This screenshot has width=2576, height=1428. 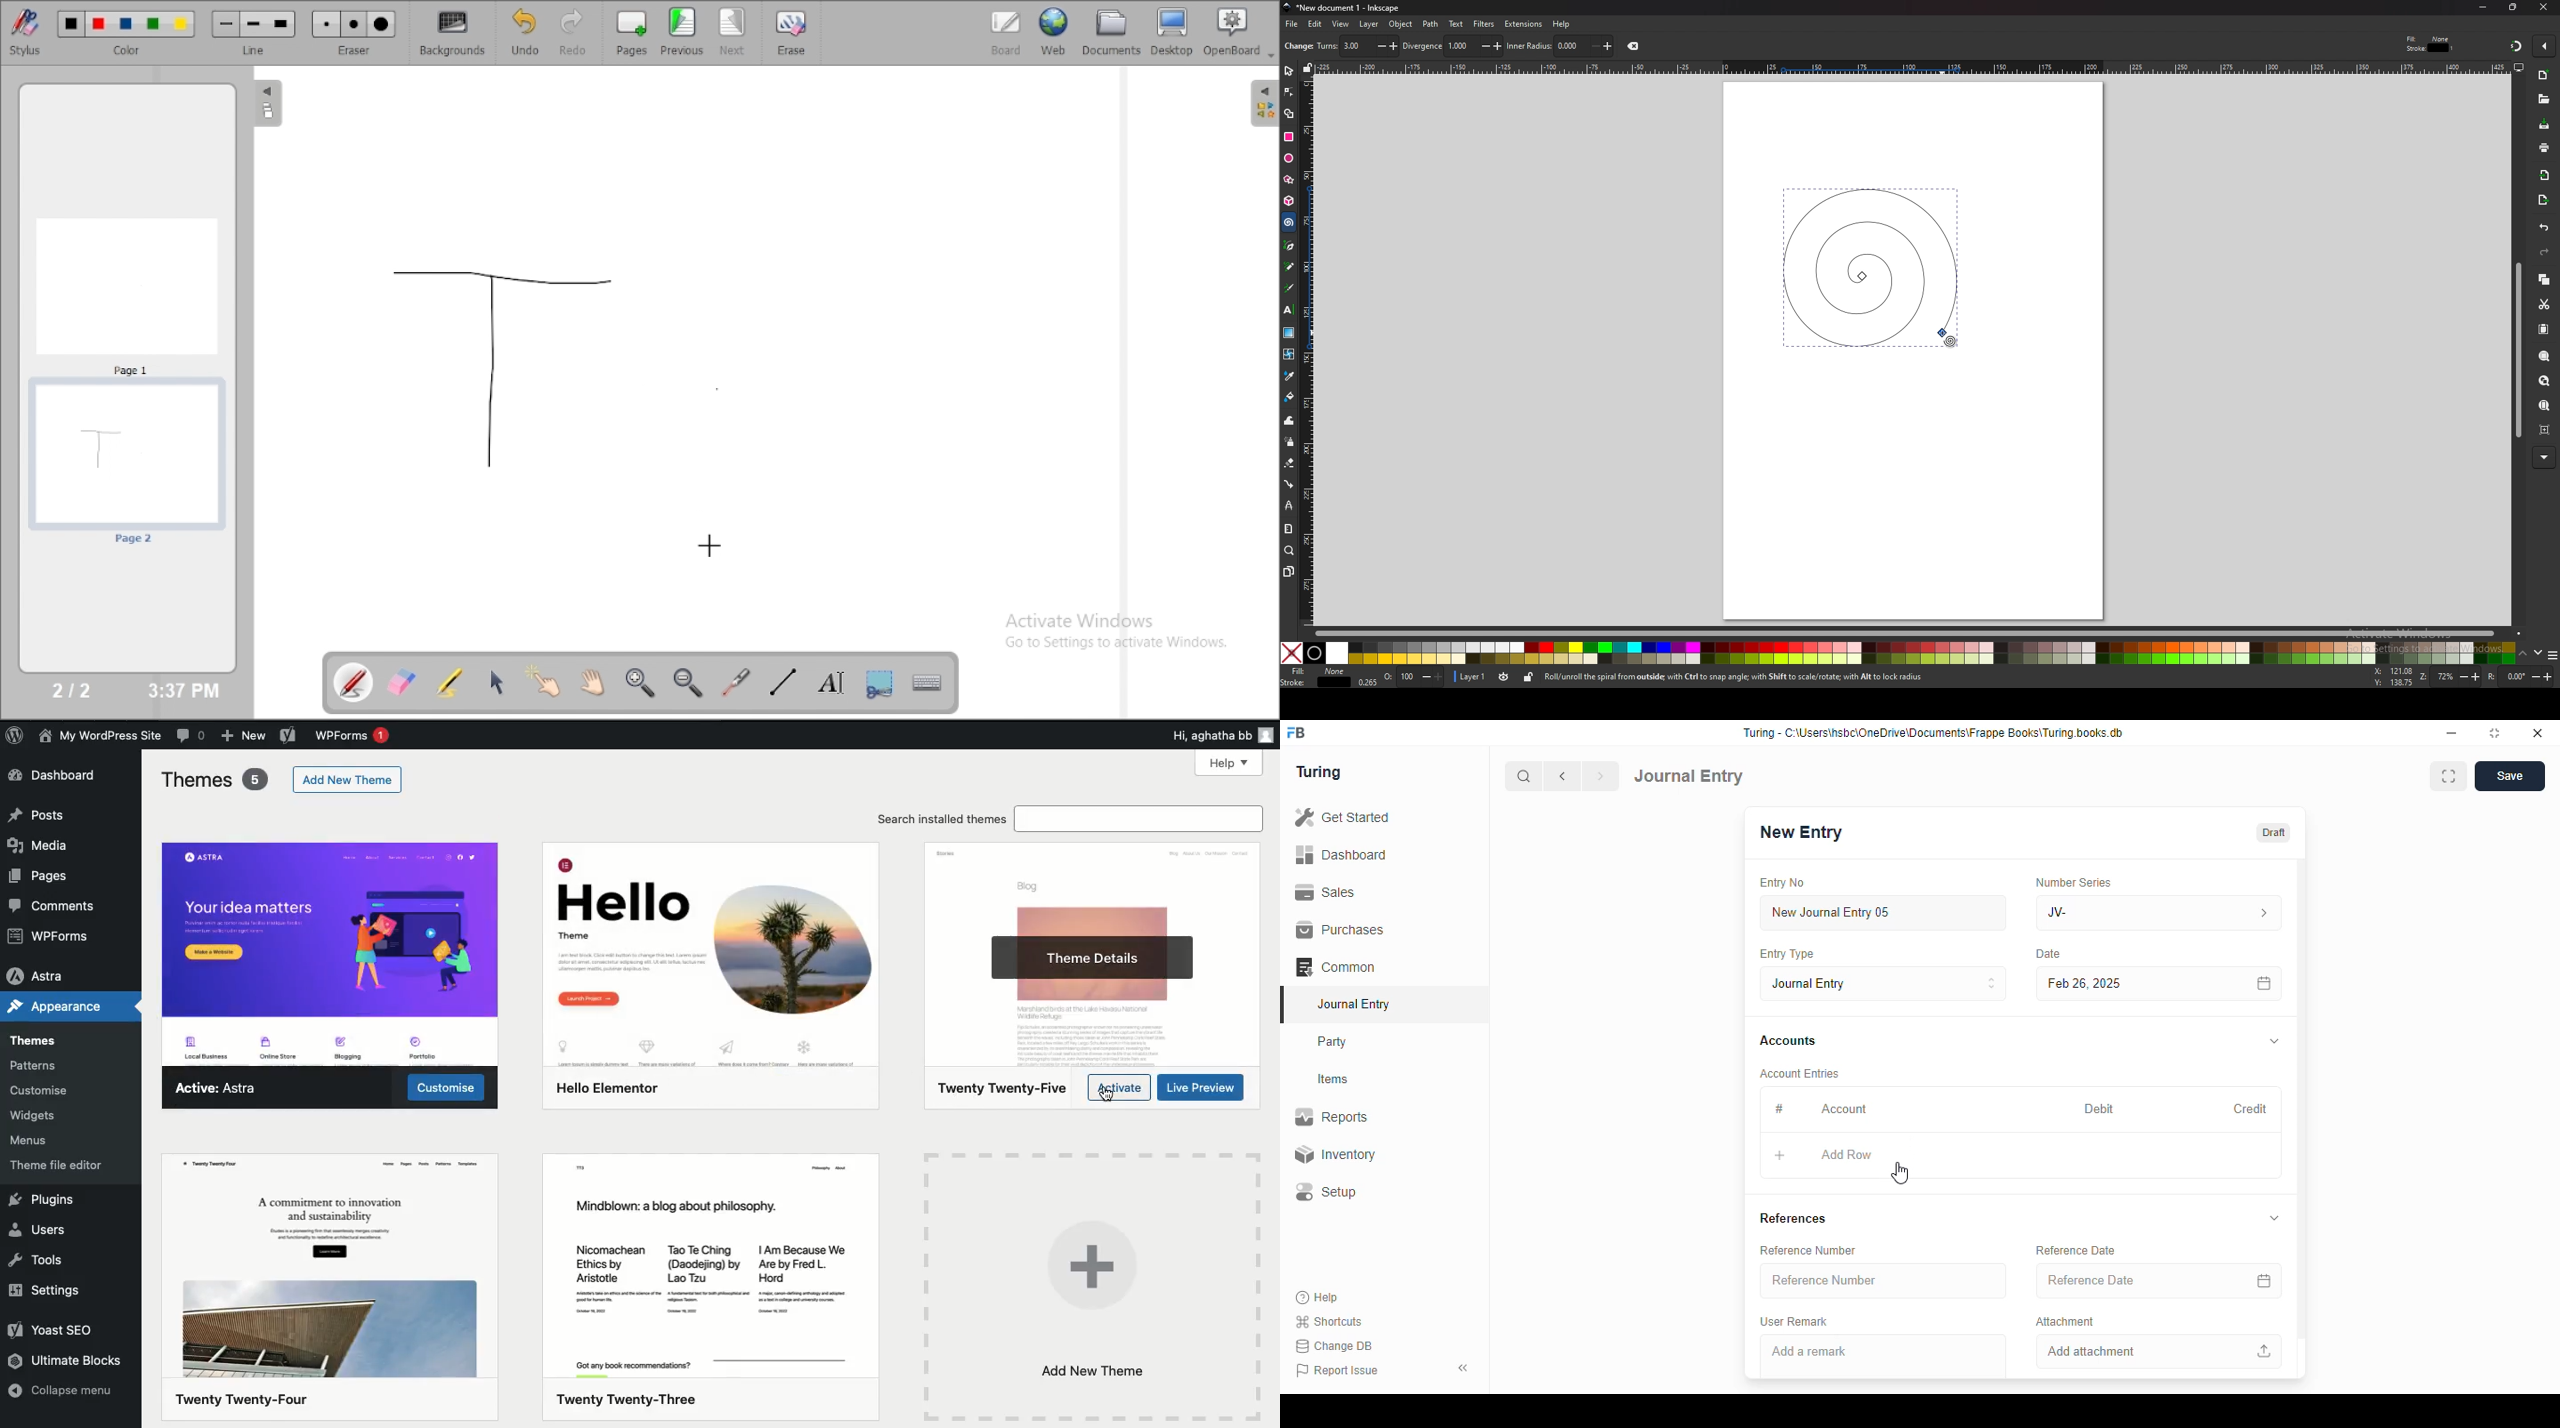 I want to click on connector, so click(x=1289, y=485).